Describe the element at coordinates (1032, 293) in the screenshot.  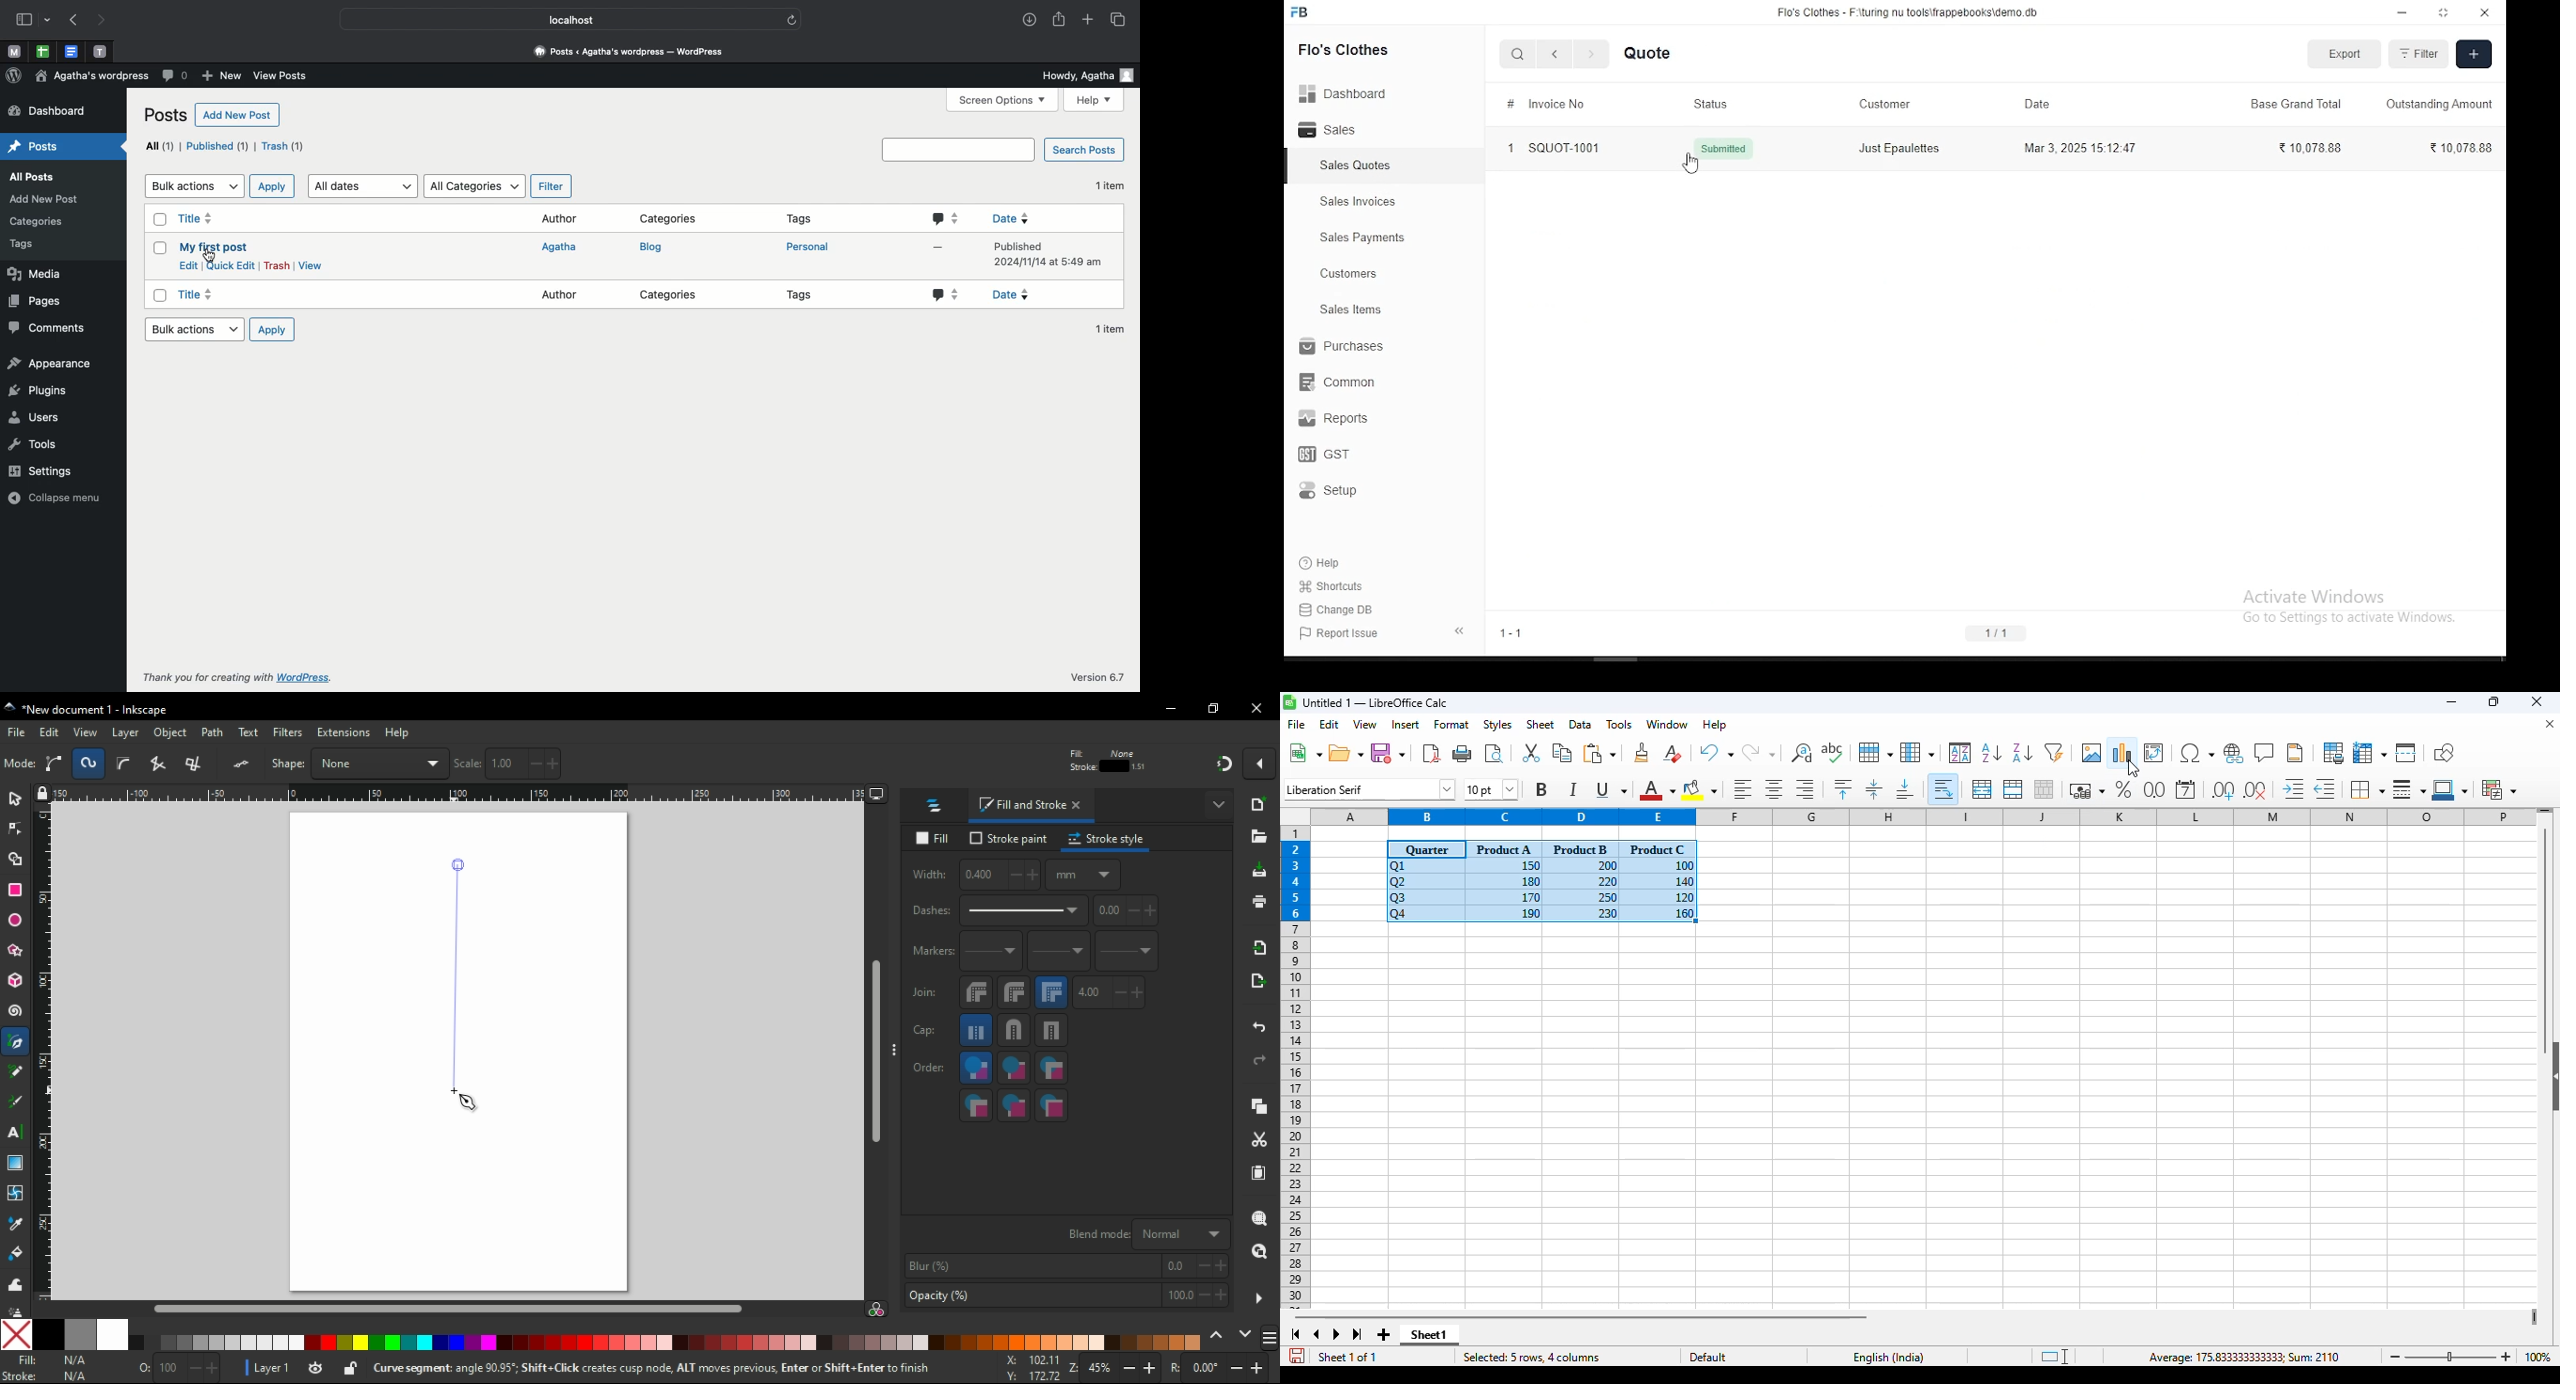
I see `date` at that location.